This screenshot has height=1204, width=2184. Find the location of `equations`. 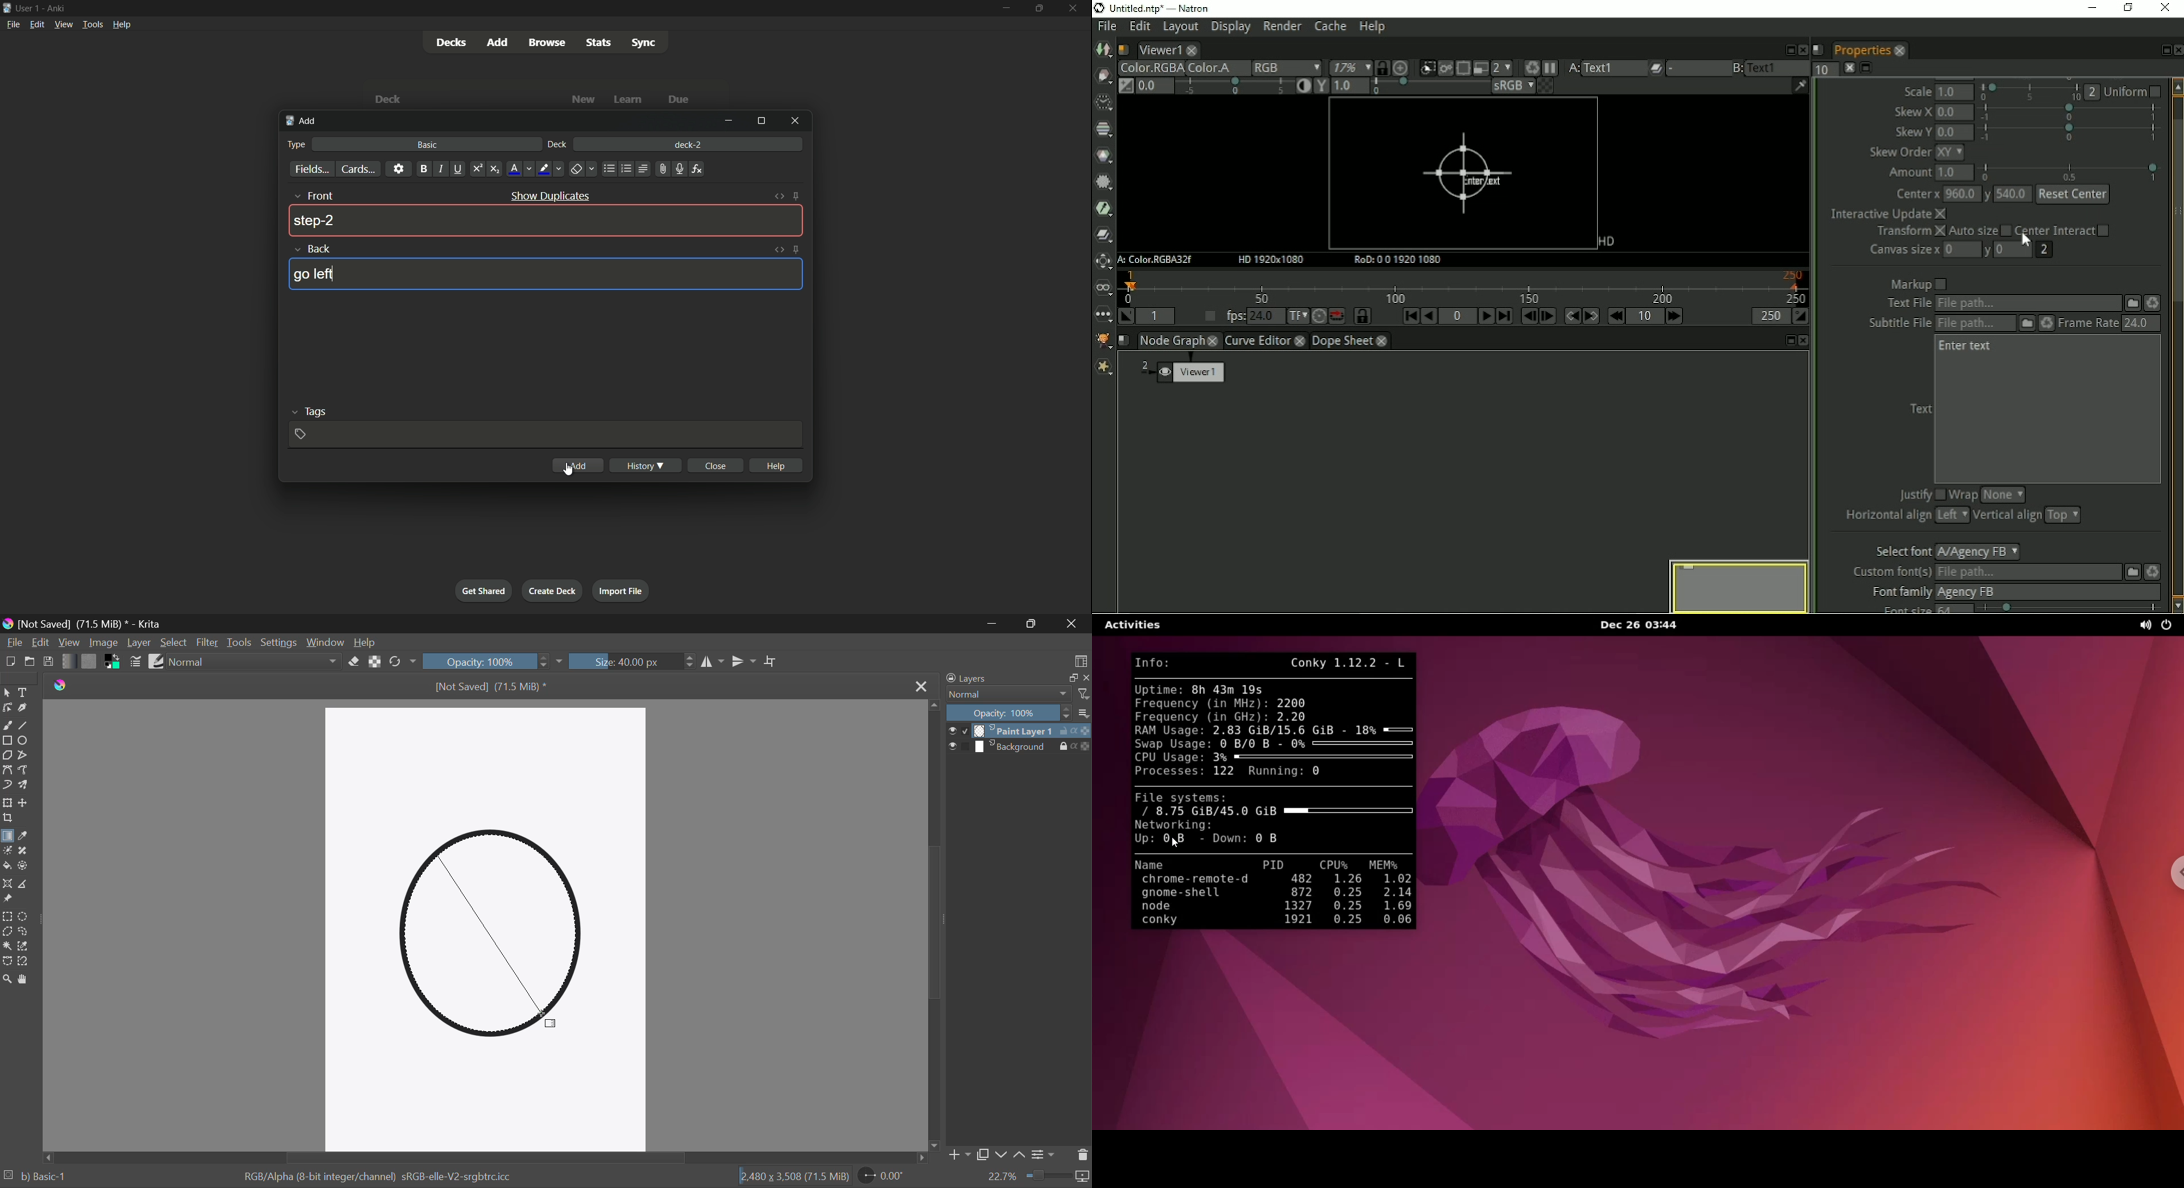

equations is located at coordinates (699, 169).